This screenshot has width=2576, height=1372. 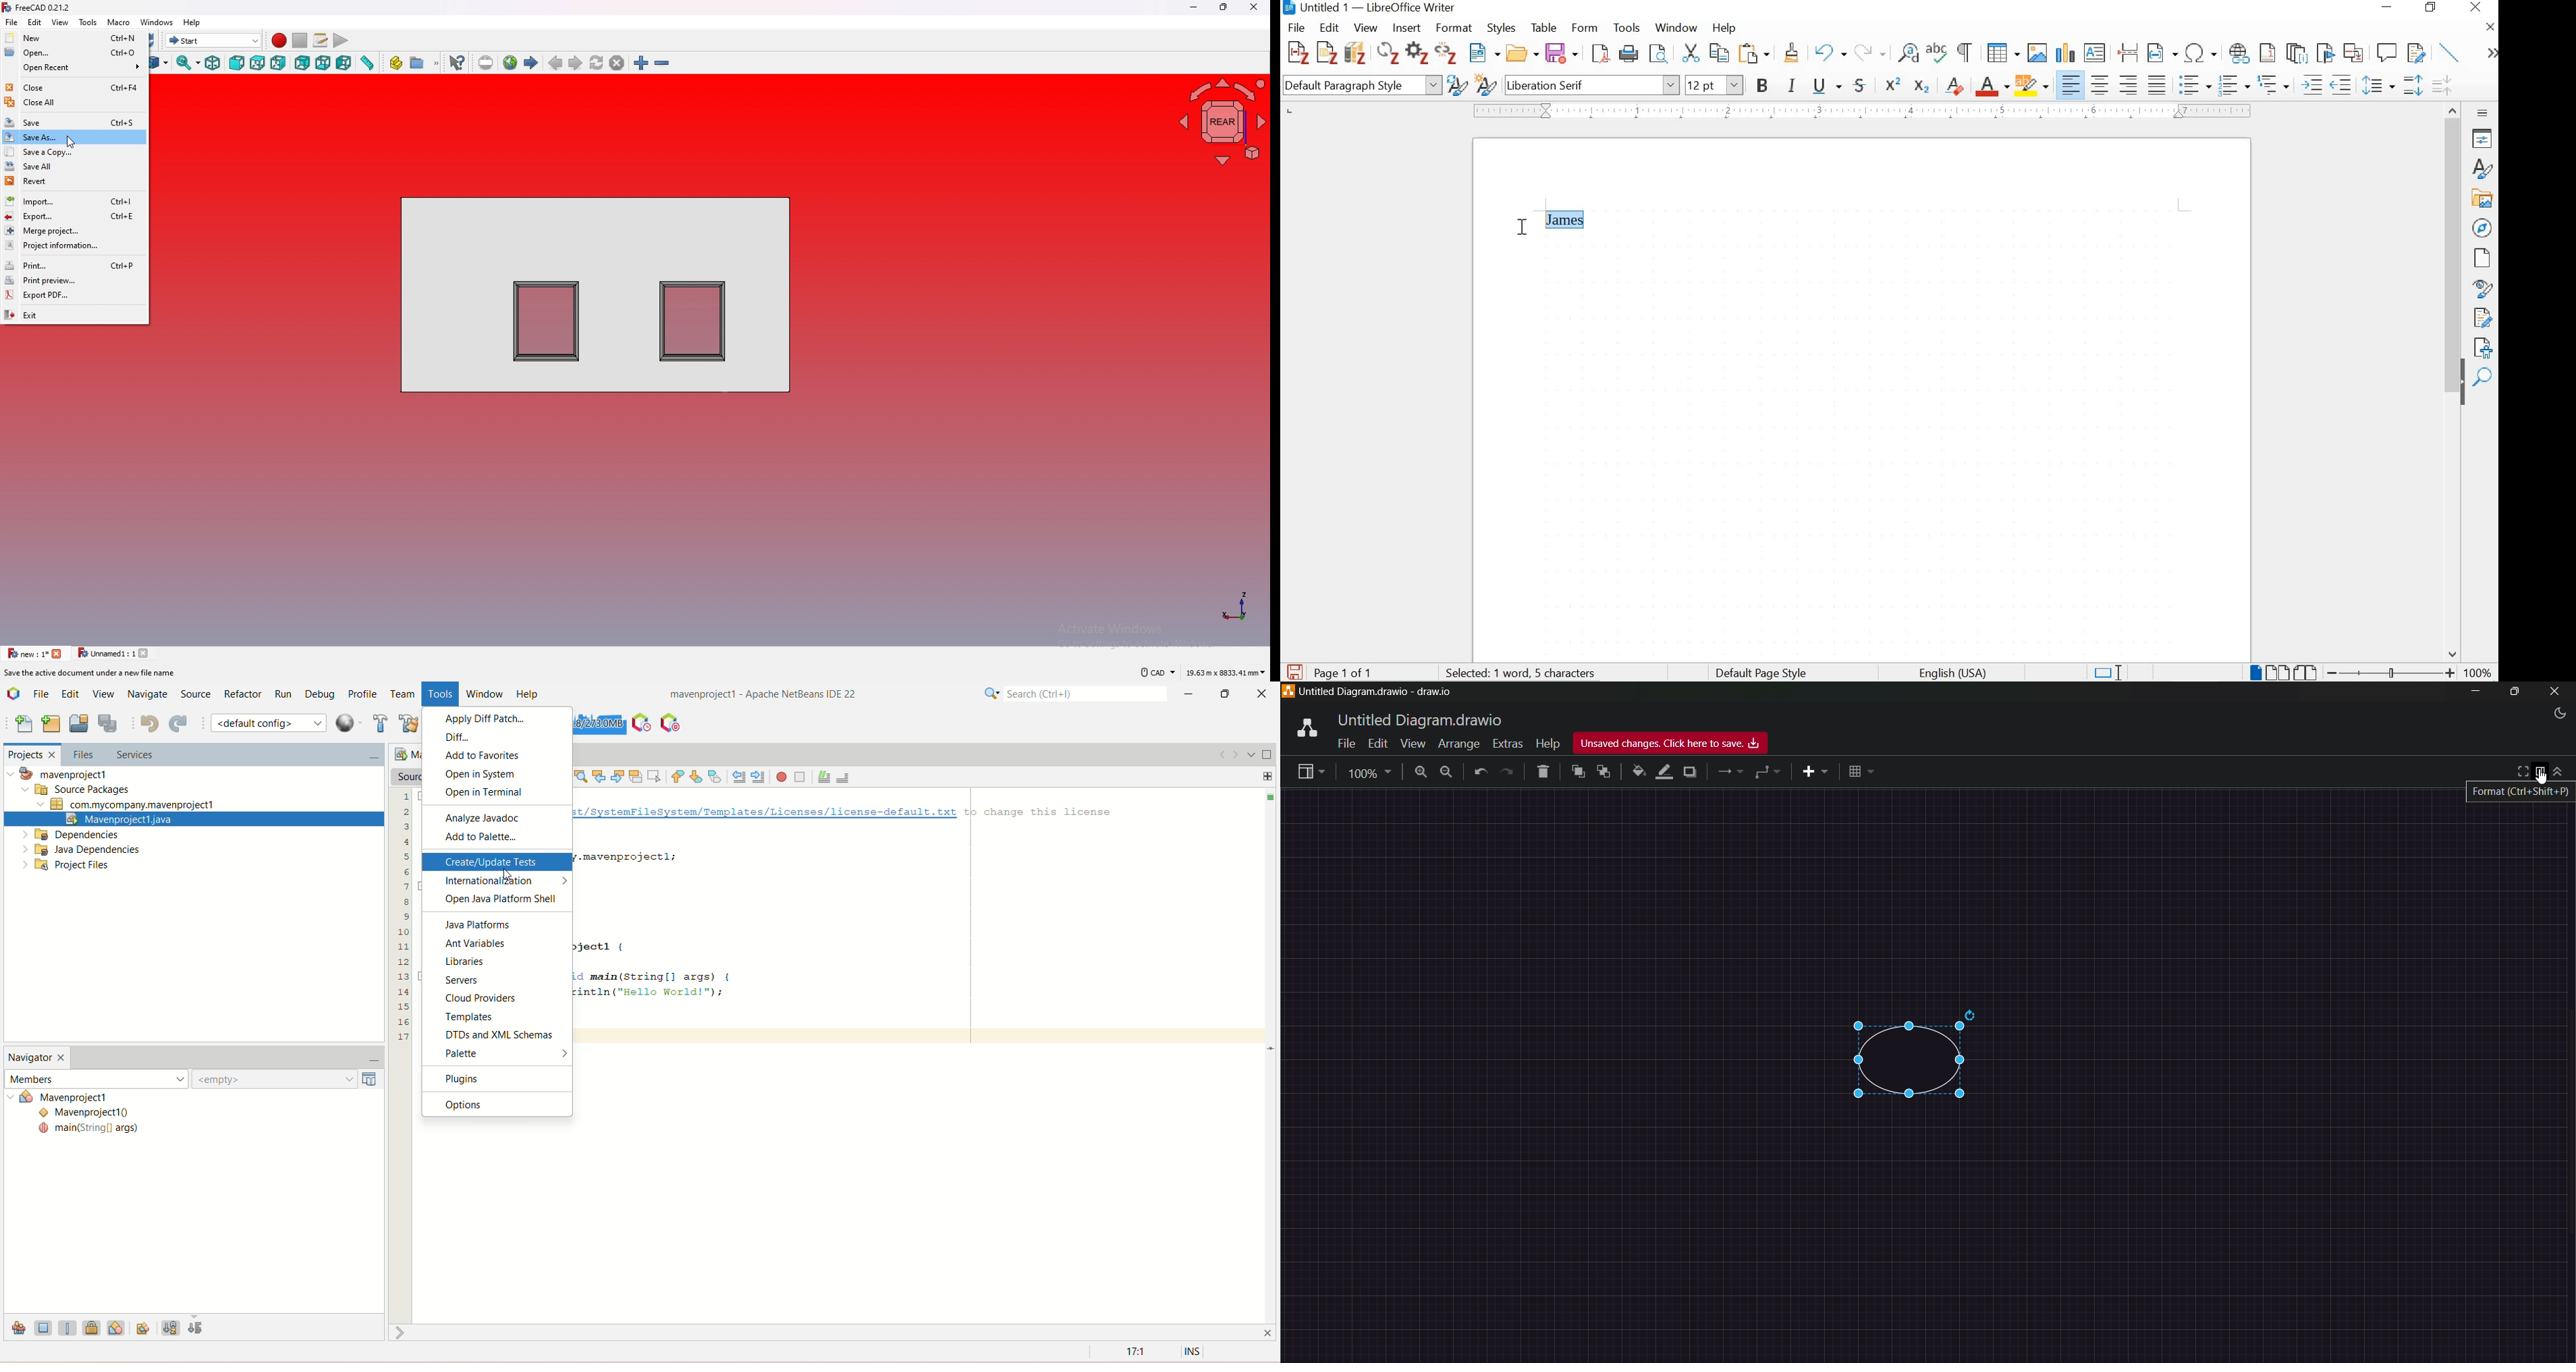 What do you see at coordinates (1662, 772) in the screenshot?
I see `line color` at bounding box center [1662, 772].